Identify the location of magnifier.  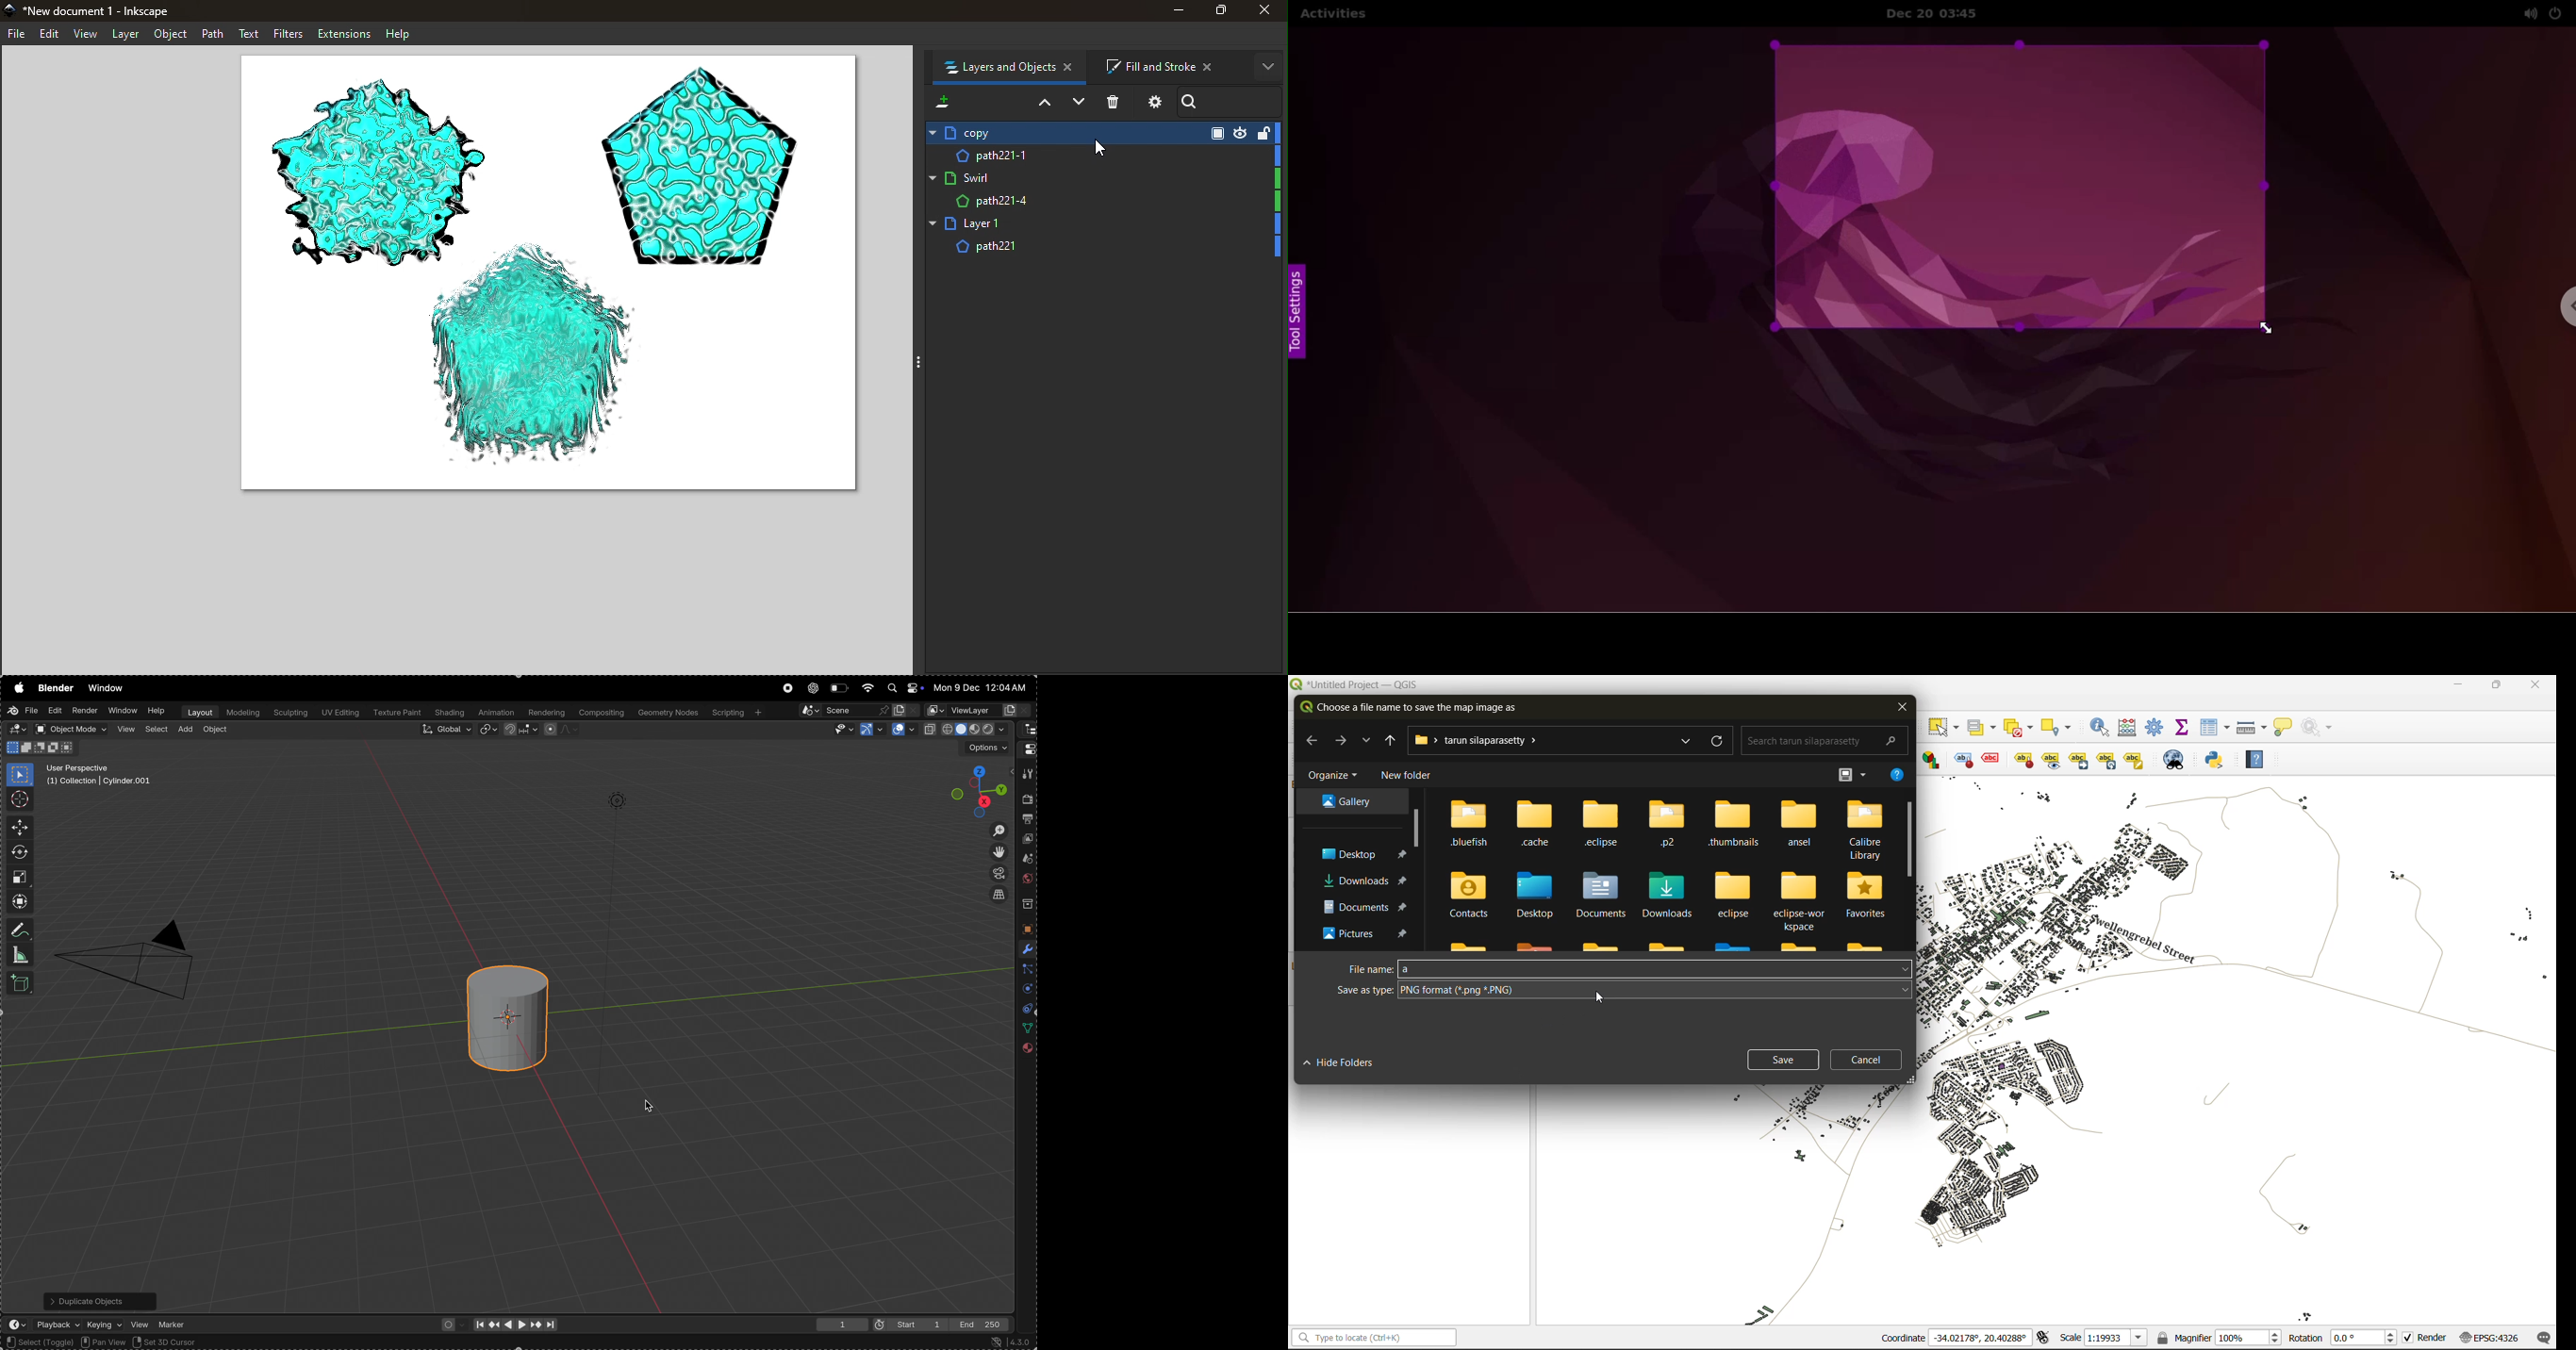
(2219, 1336).